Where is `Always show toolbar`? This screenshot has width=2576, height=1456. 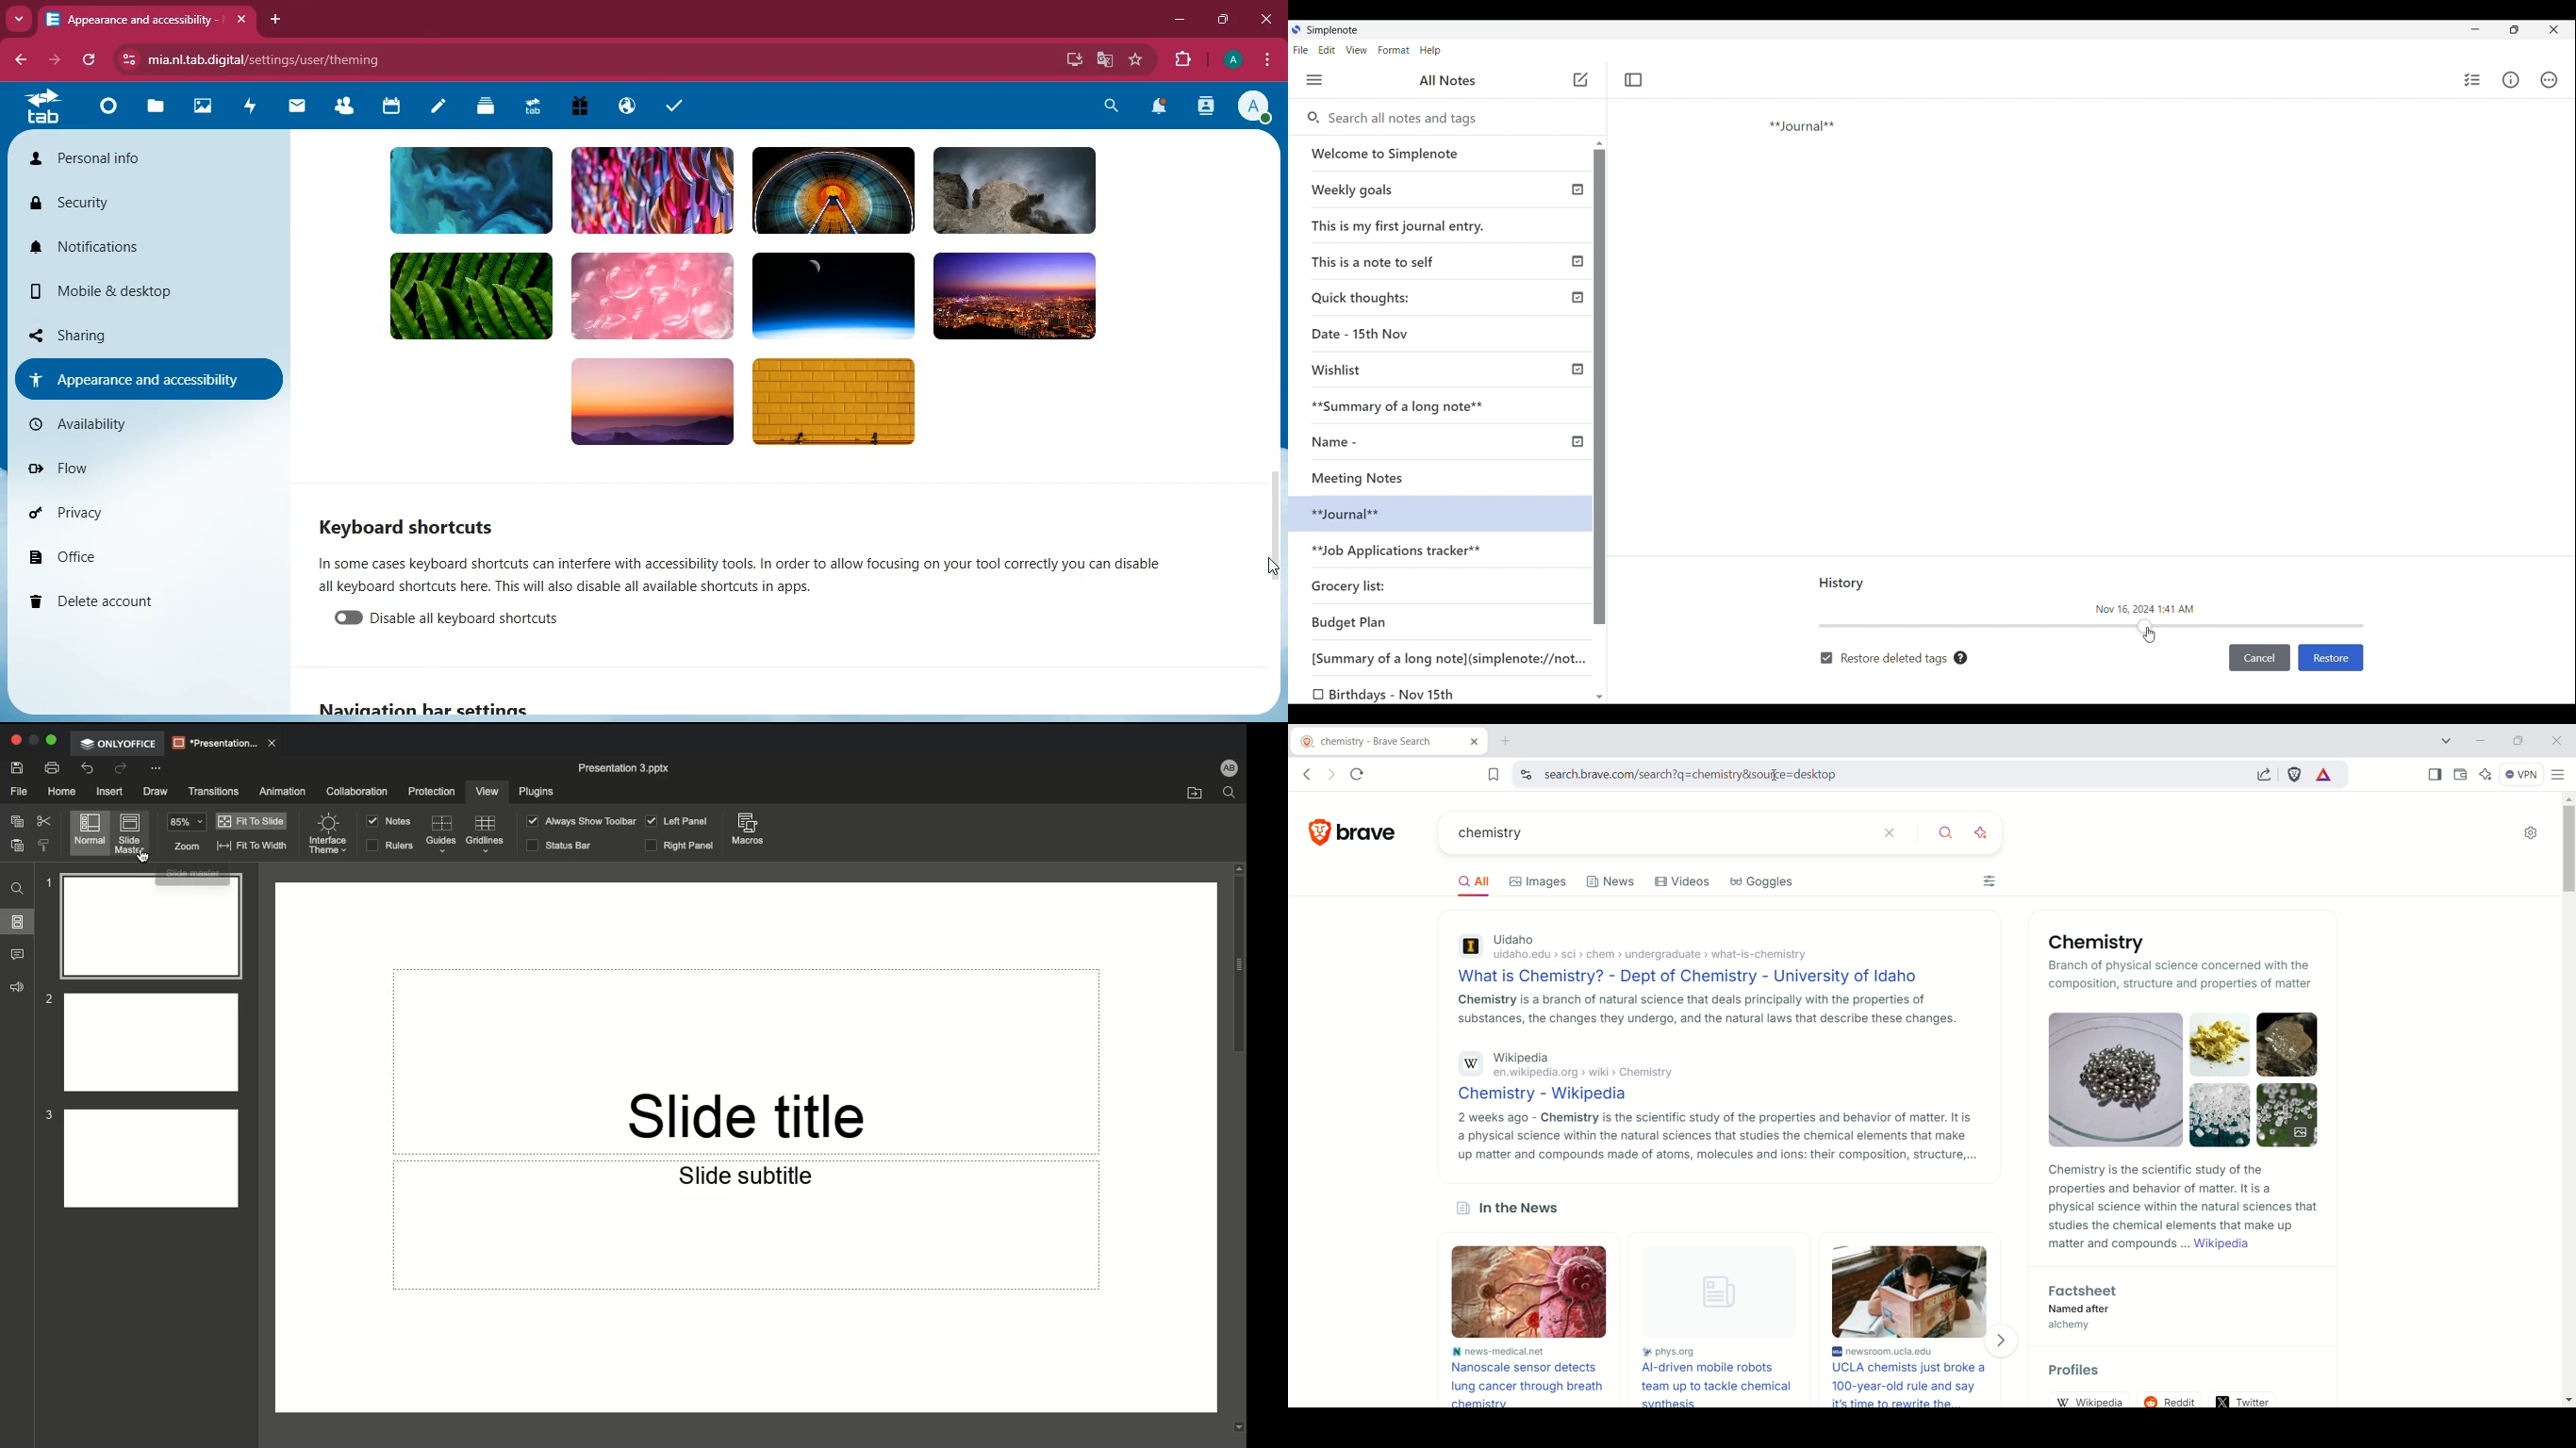 Always show toolbar is located at coordinates (577, 821).